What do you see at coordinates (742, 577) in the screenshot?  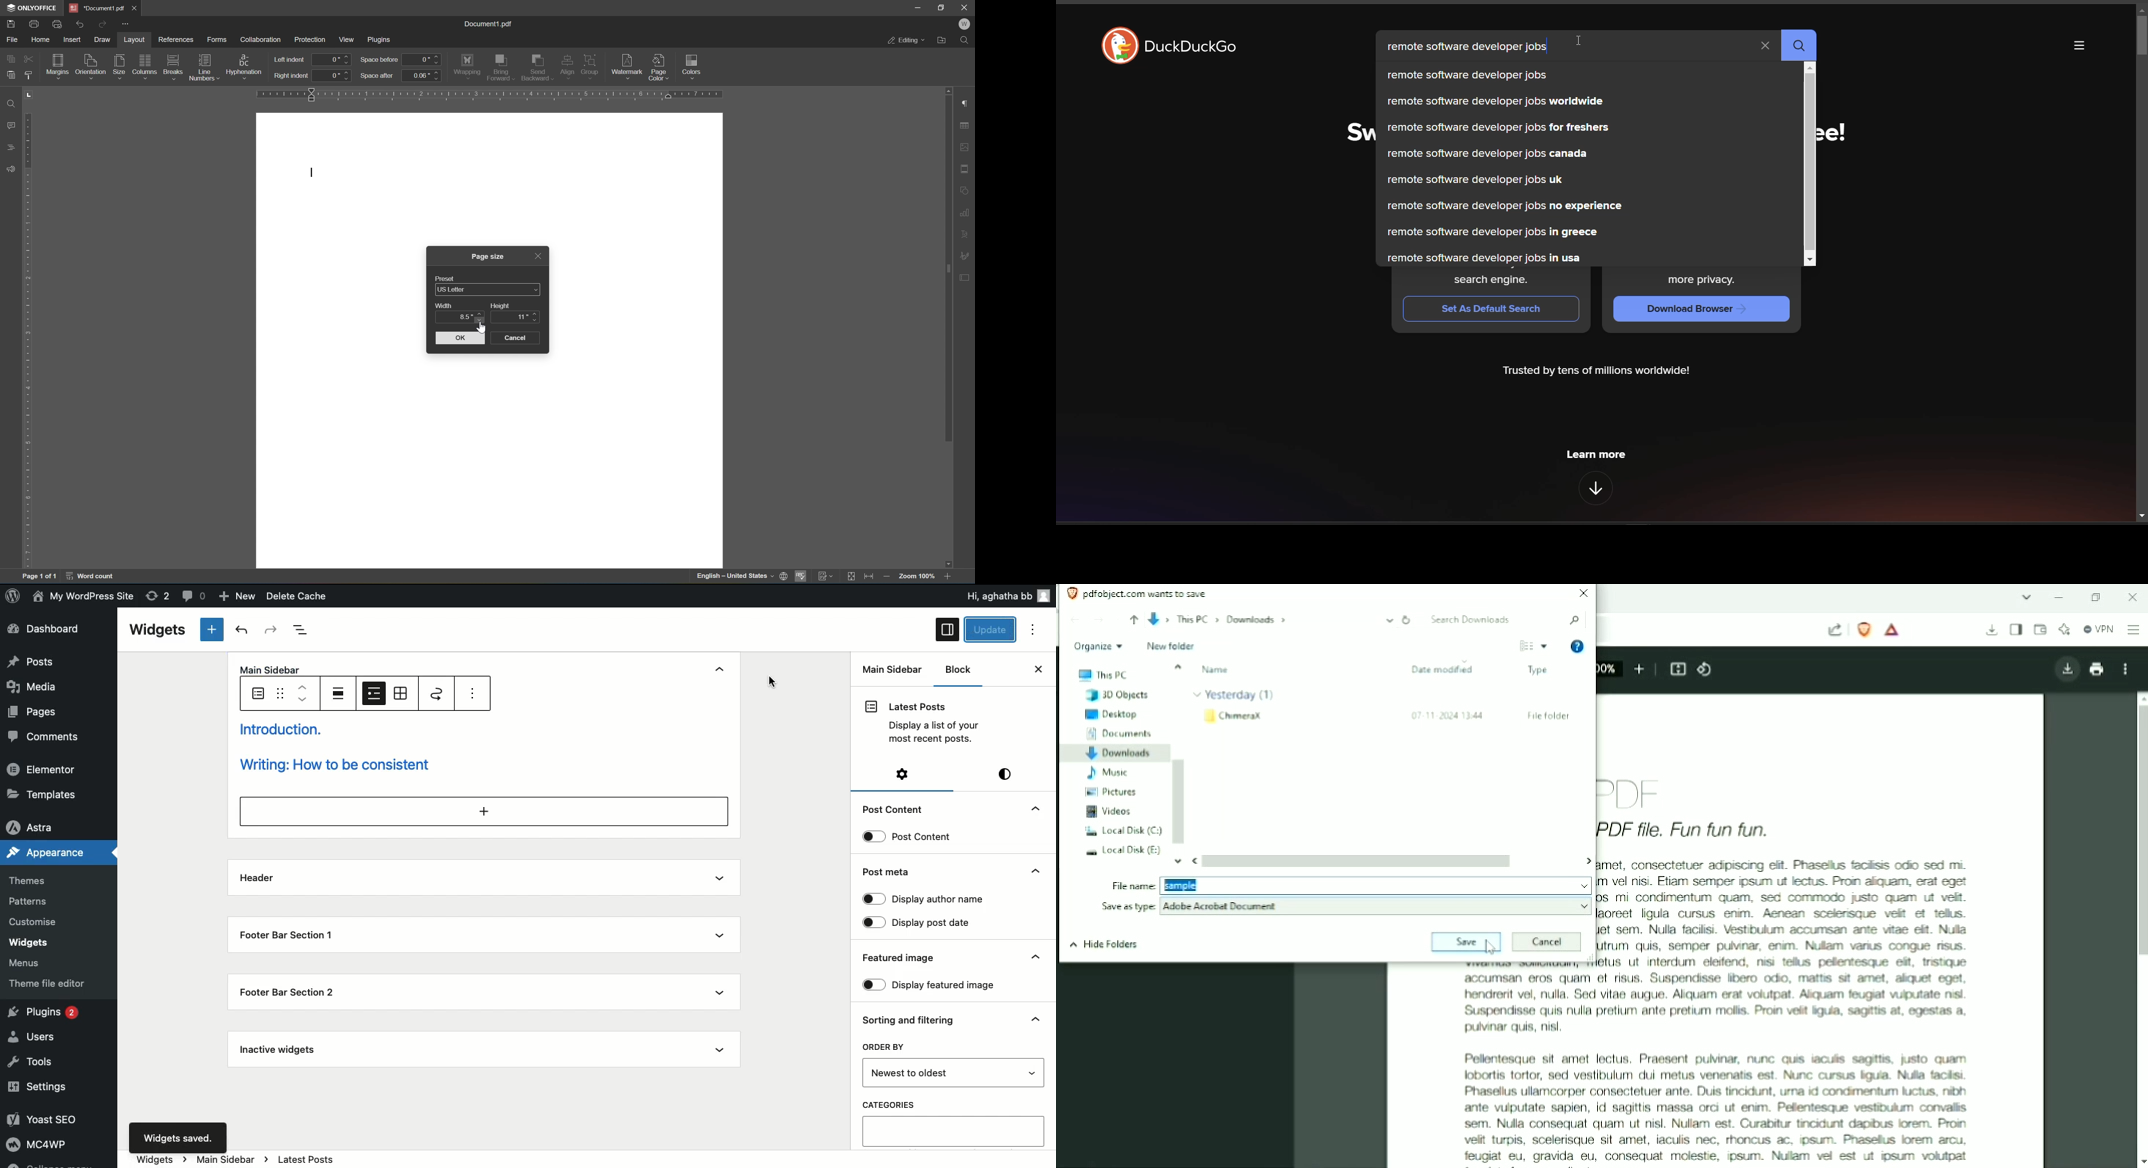 I see `set document language` at bounding box center [742, 577].